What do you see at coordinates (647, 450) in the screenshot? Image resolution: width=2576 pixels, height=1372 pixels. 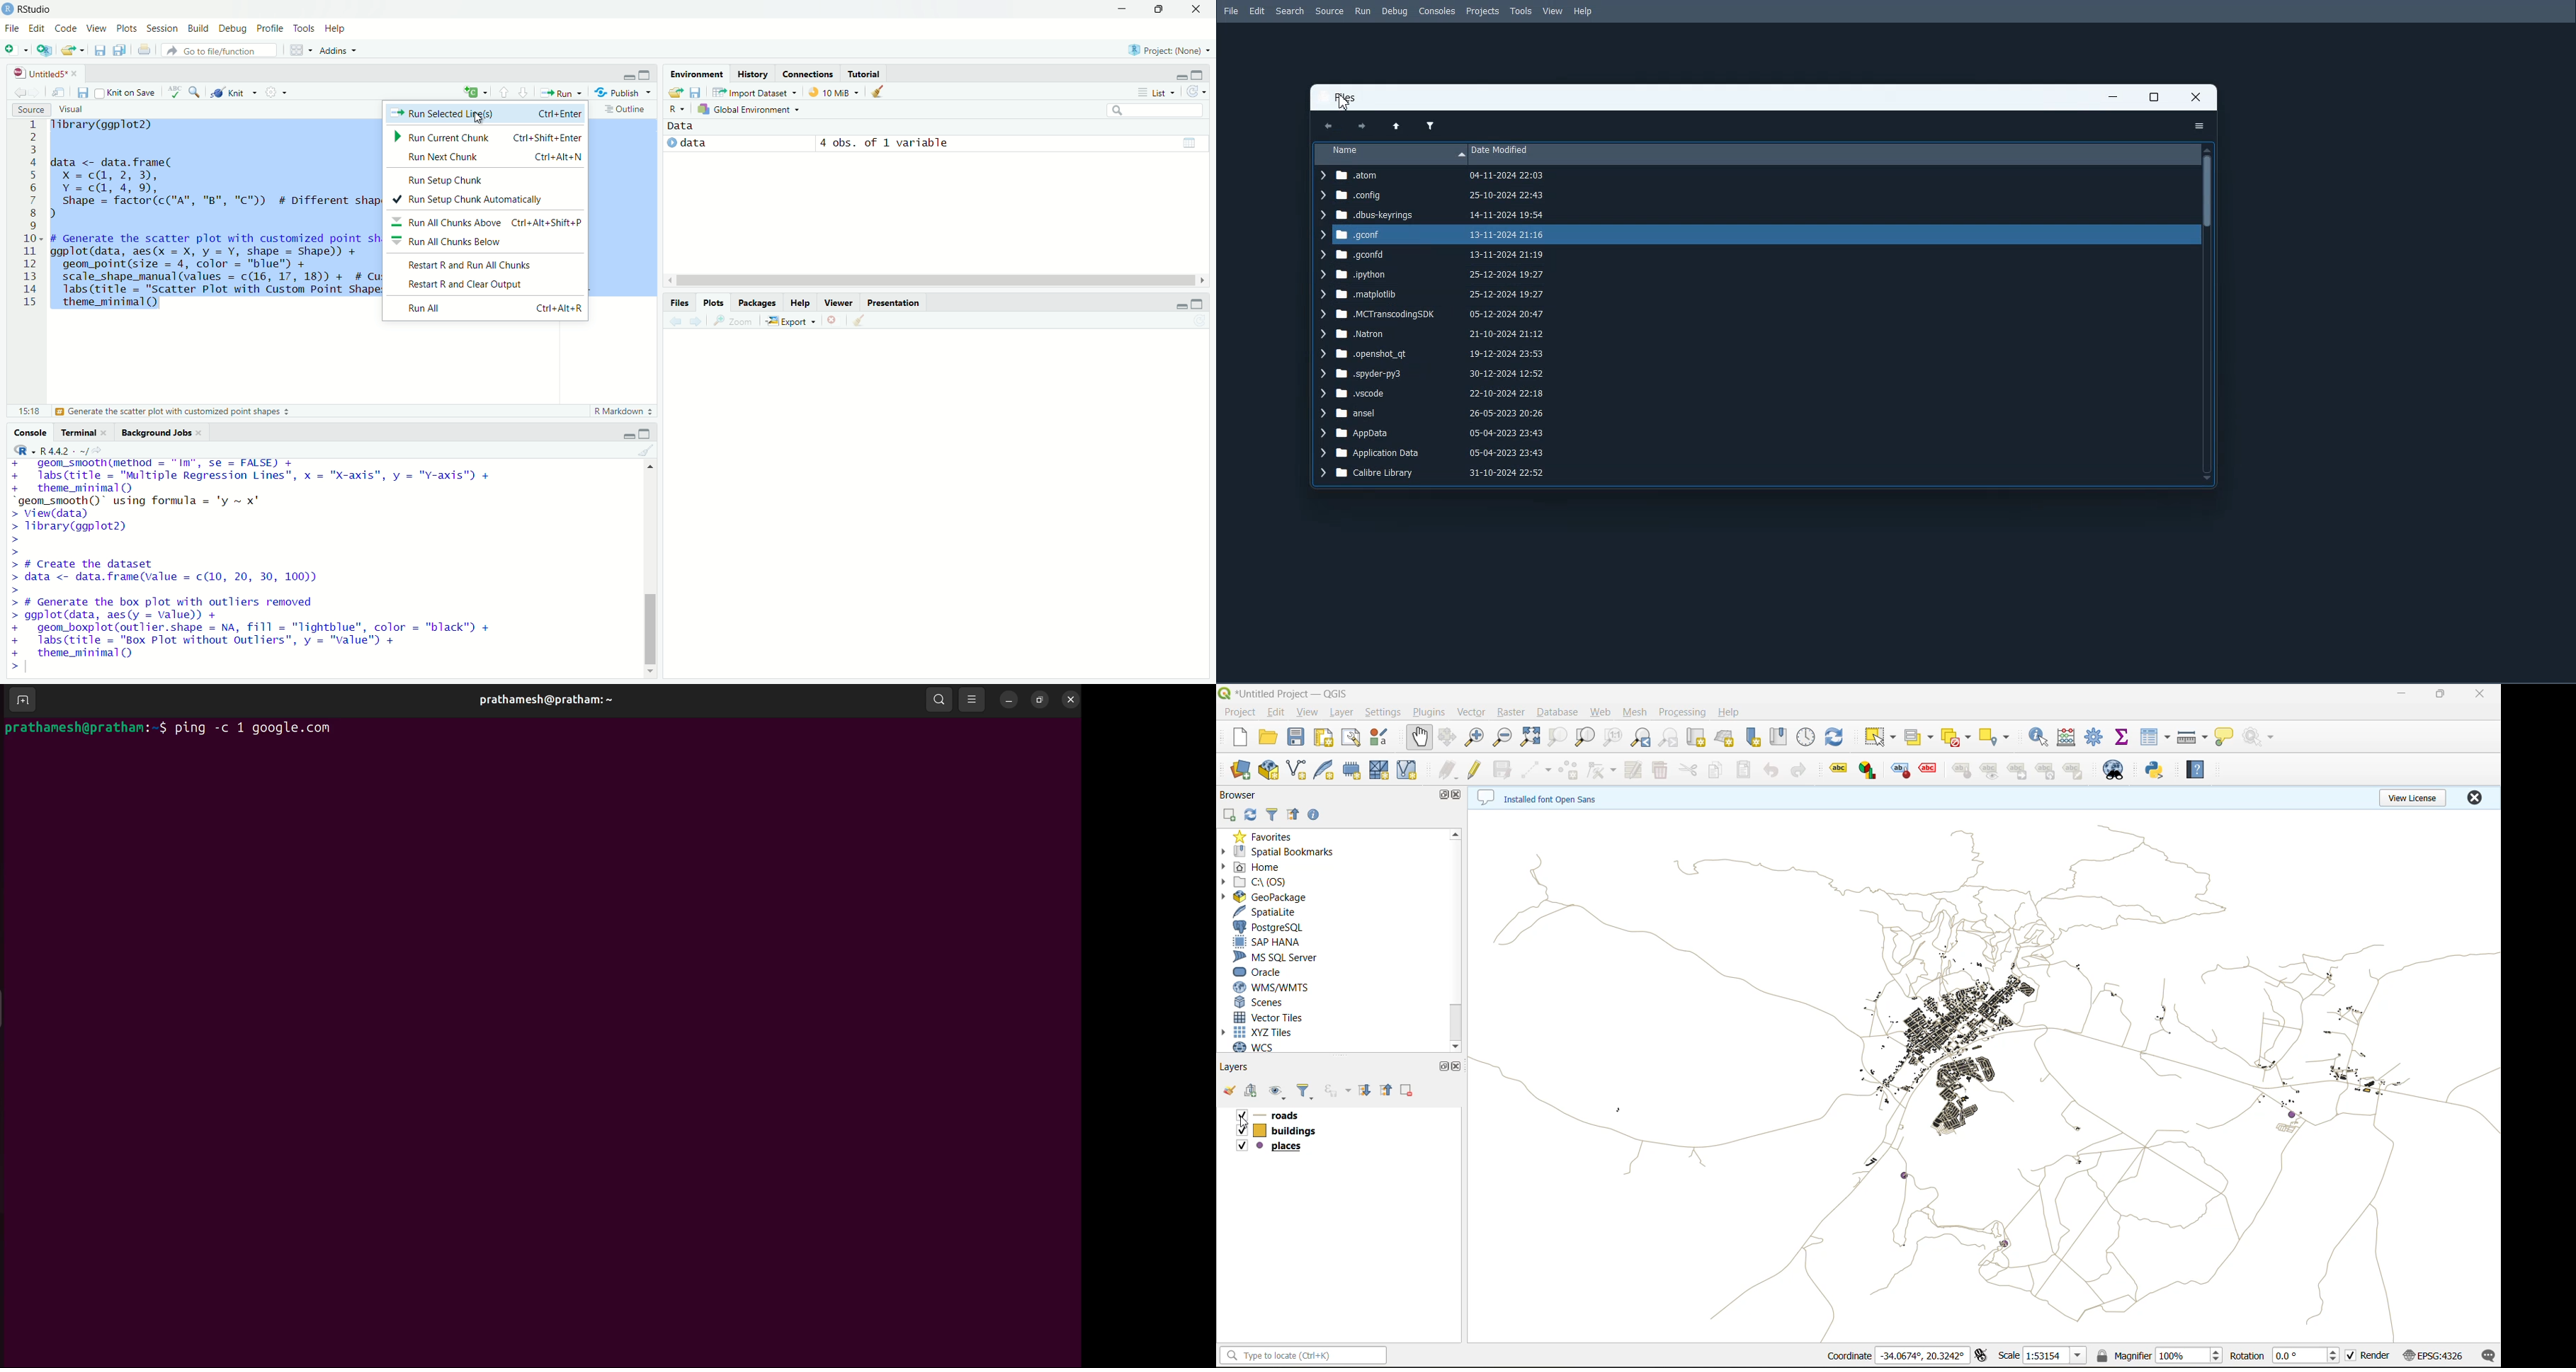 I see `Clear console` at bounding box center [647, 450].